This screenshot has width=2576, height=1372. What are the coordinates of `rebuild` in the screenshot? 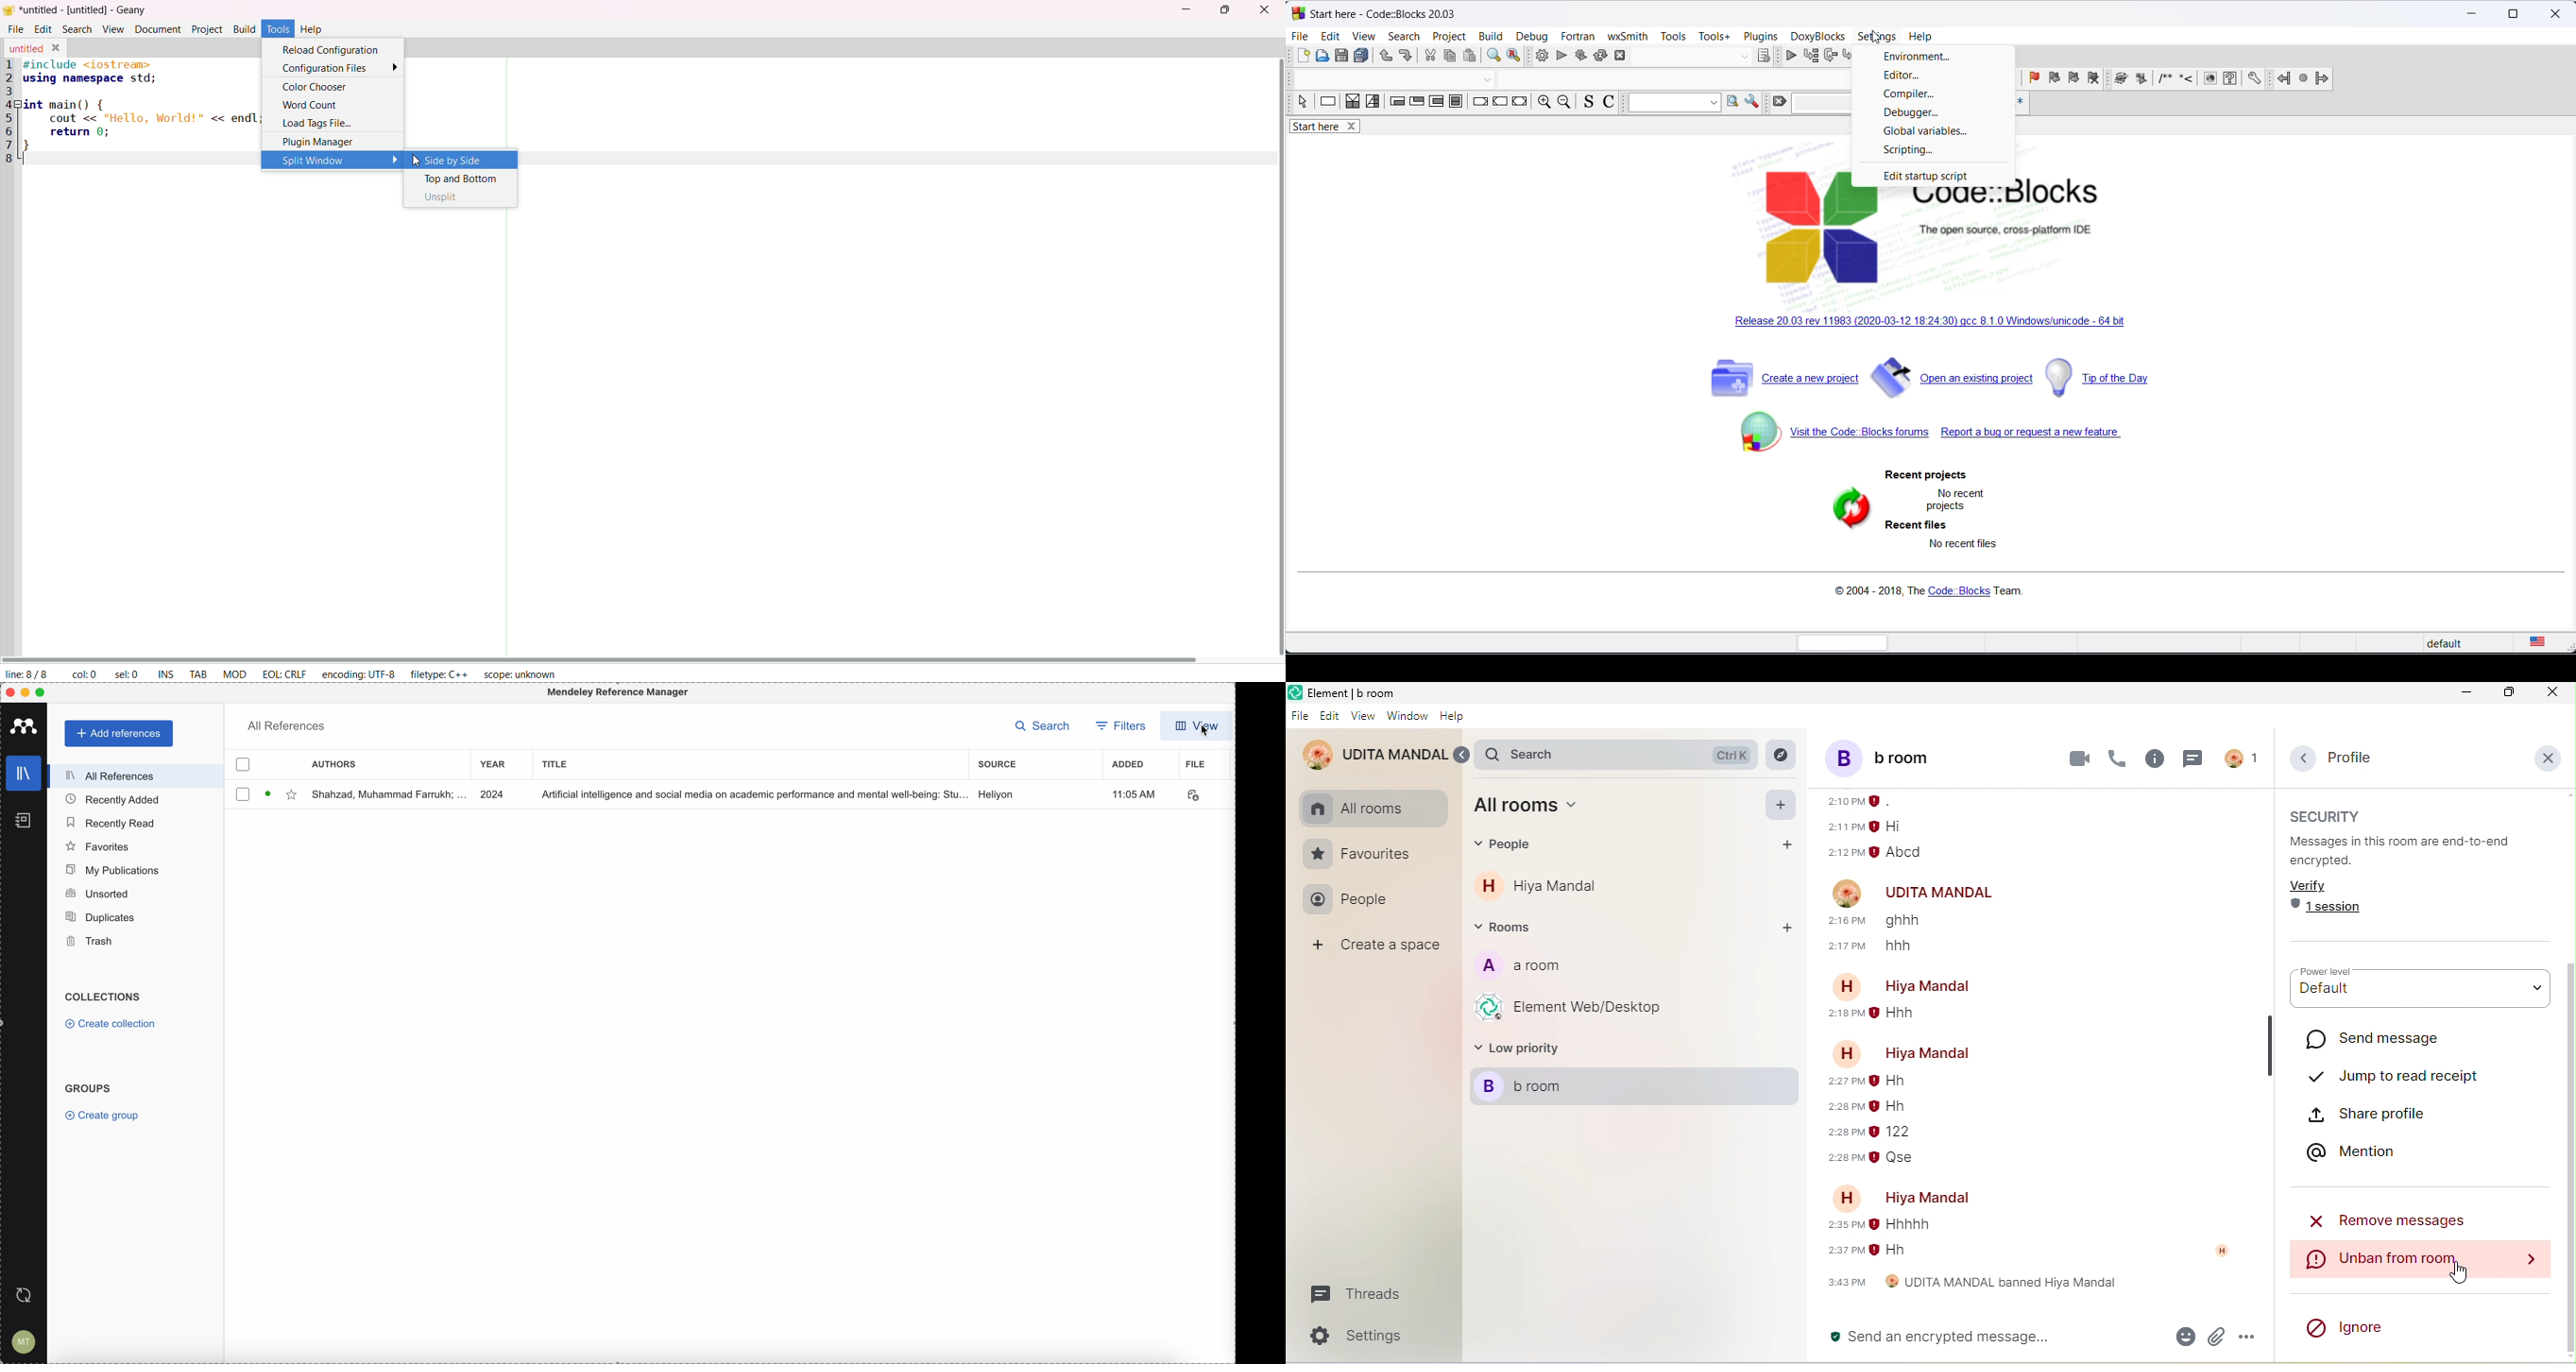 It's located at (1600, 54).